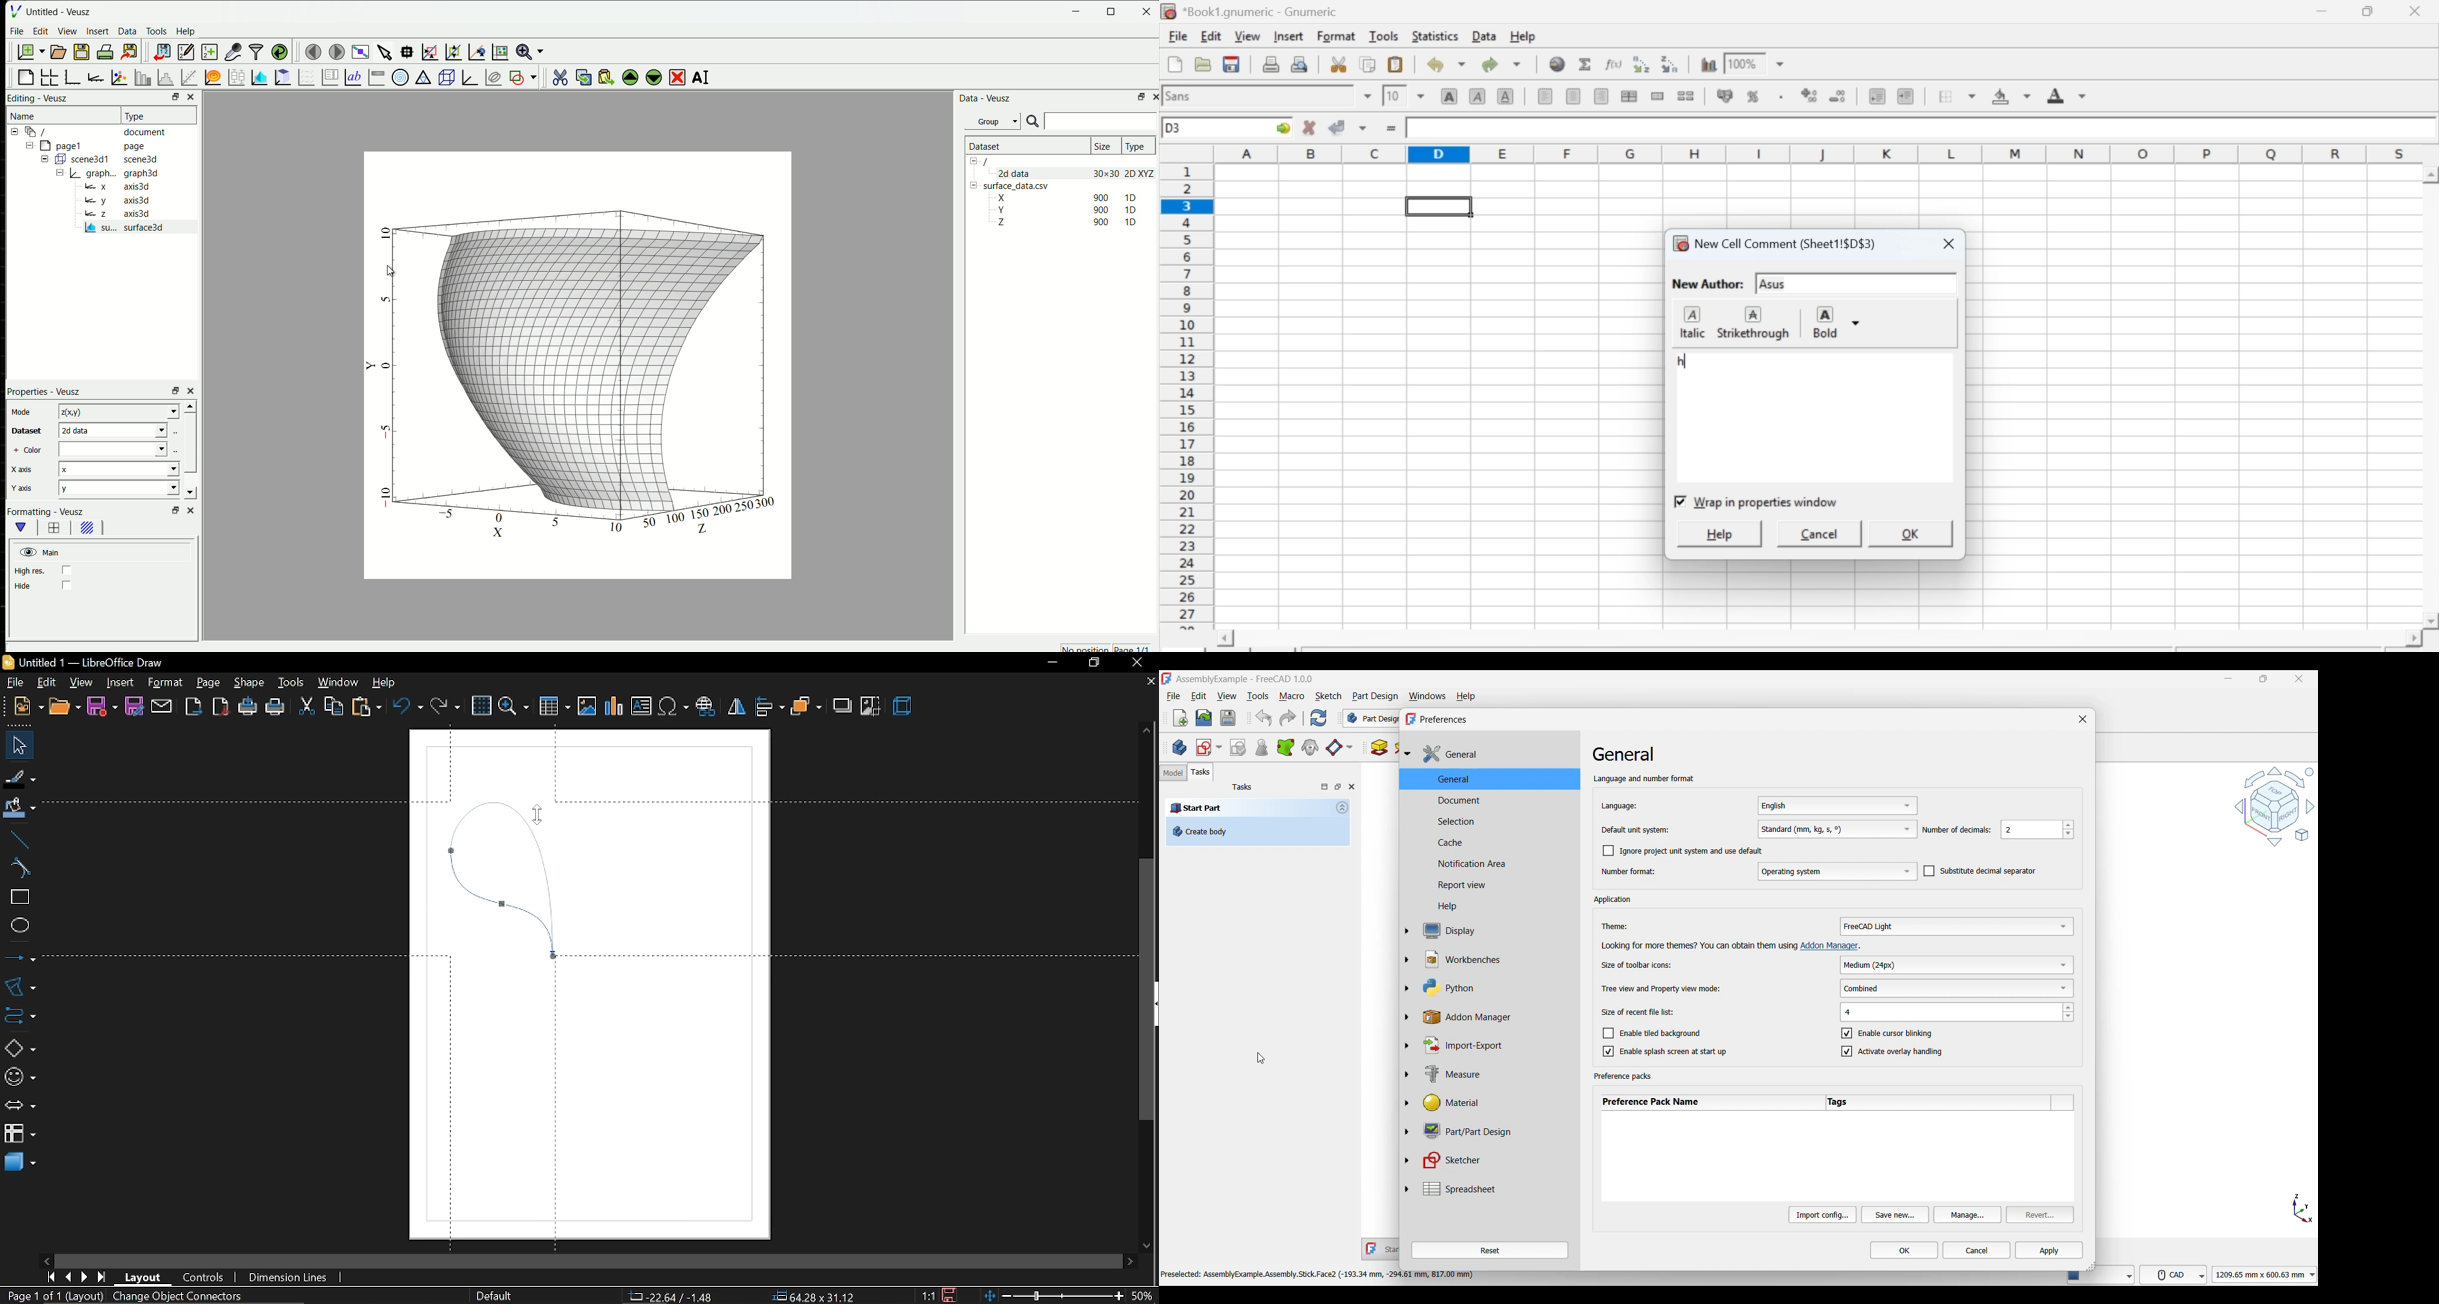 Image resolution: width=2464 pixels, height=1316 pixels. Describe the element at coordinates (21, 777) in the screenshot. I see `fill line` at that location.